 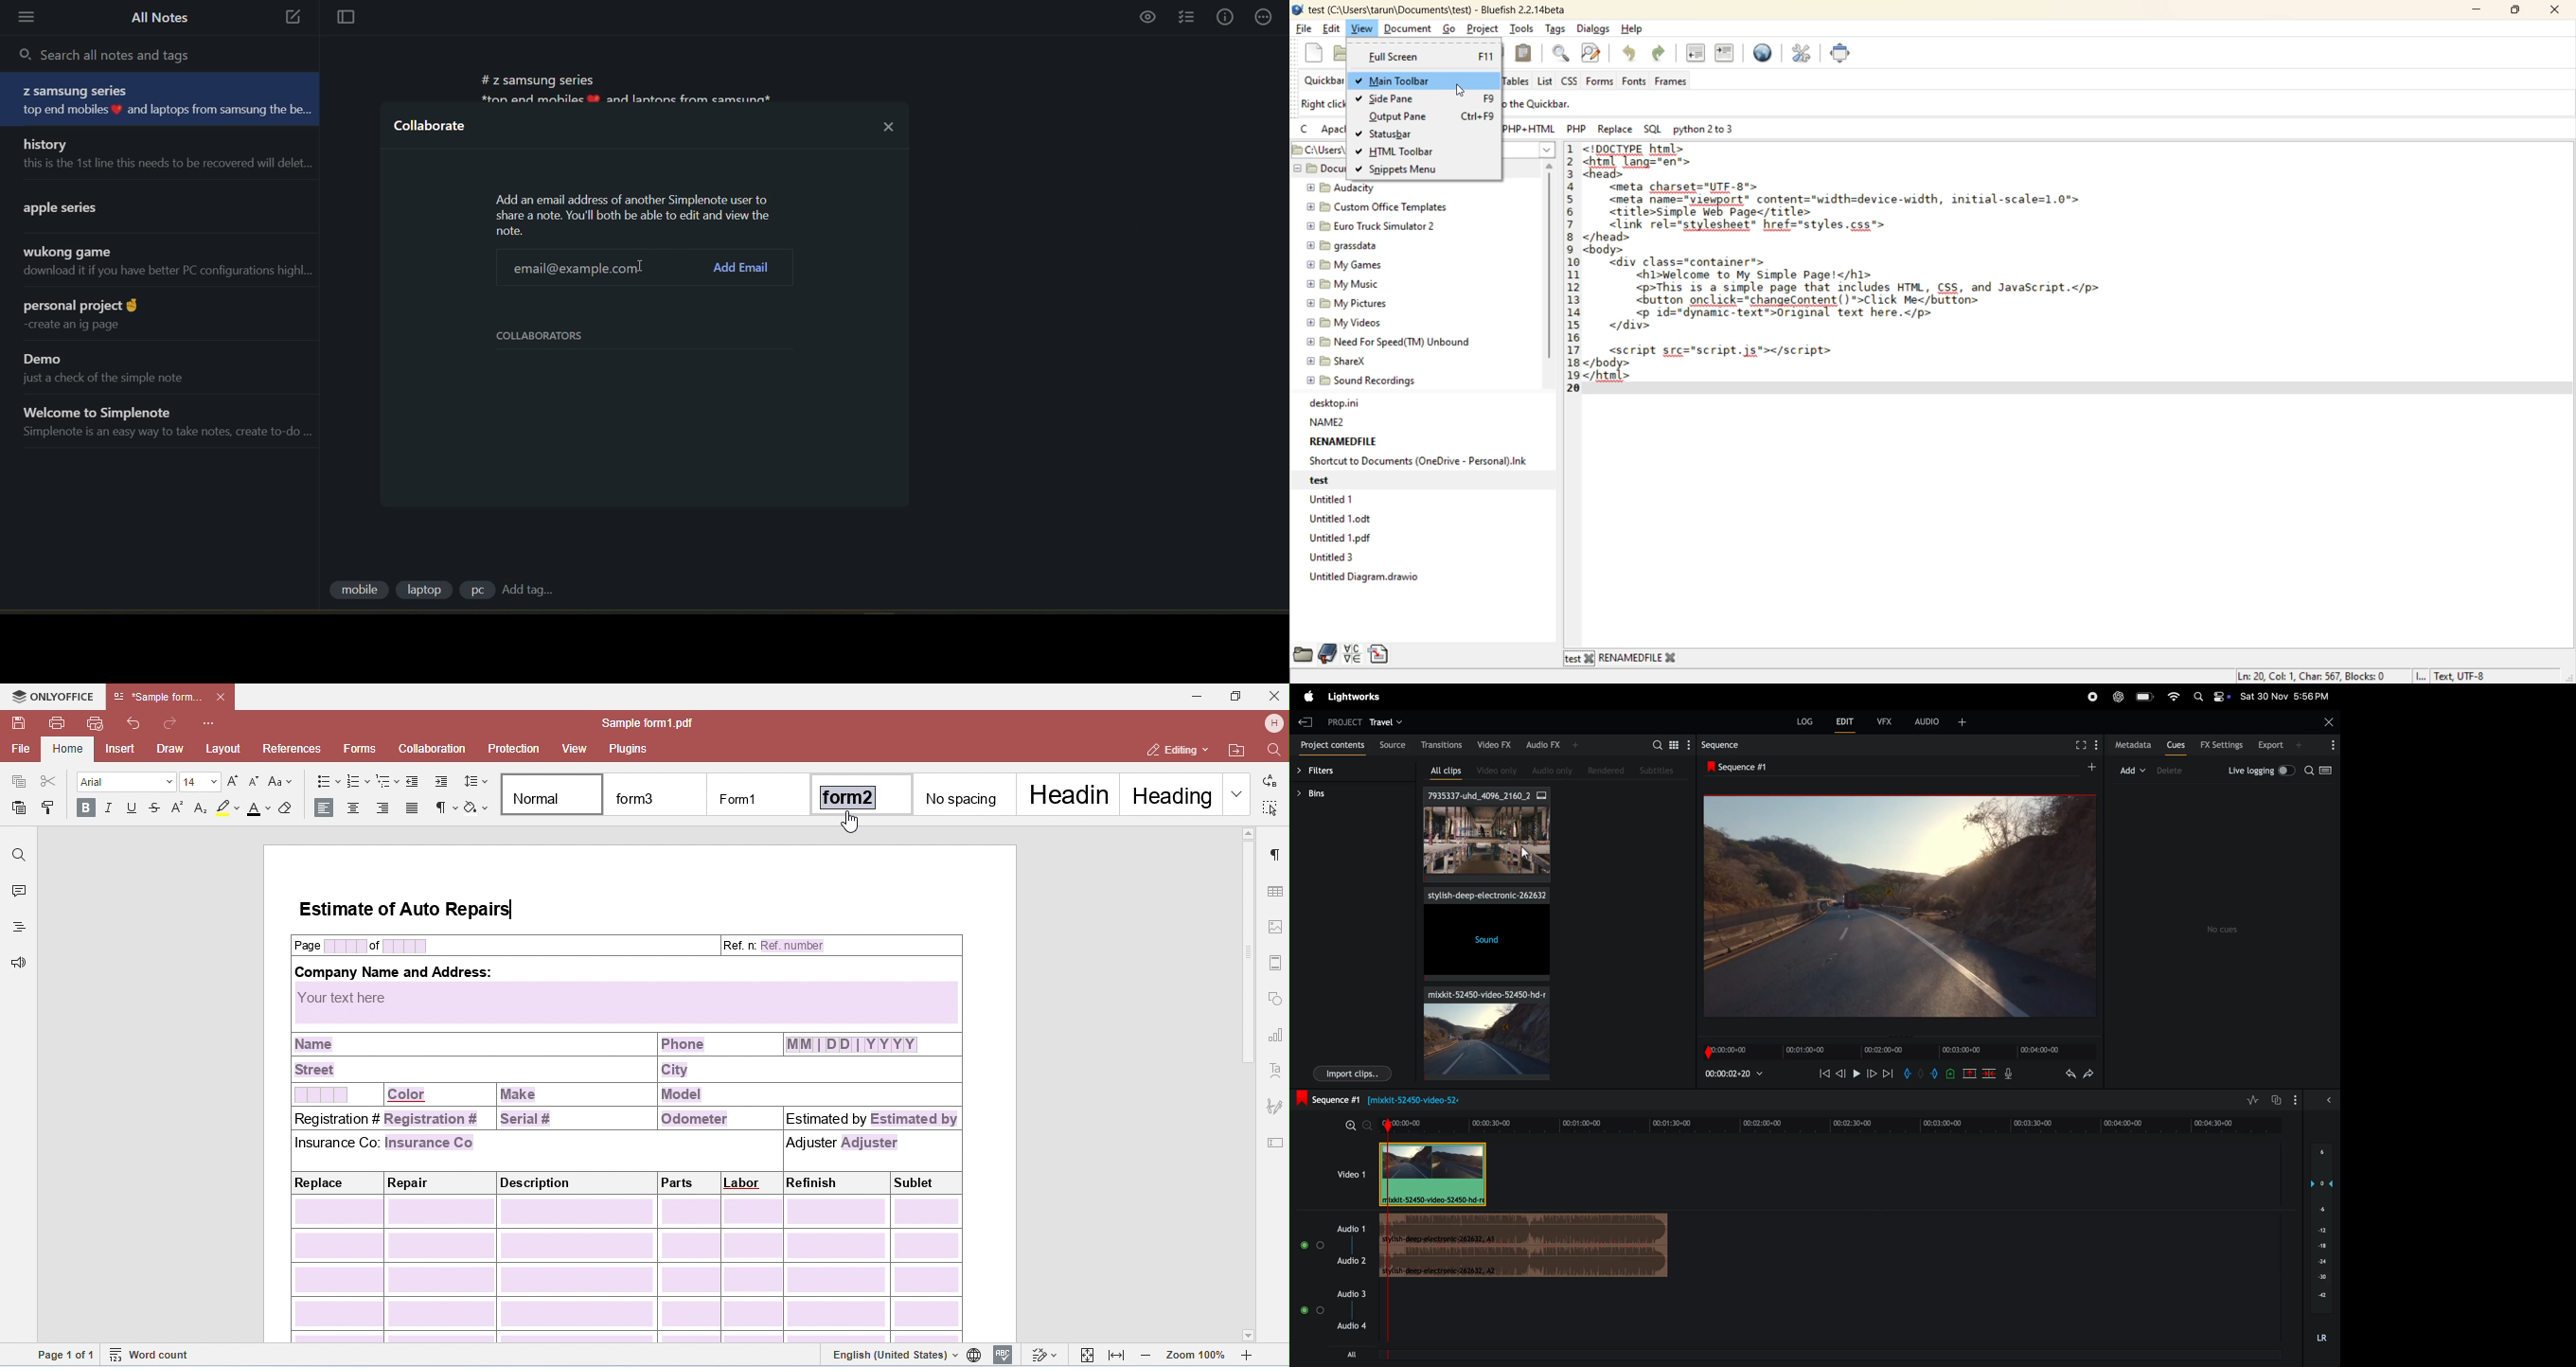 What do you see at coordinates (2285, 696) in the screenshot?
I see `date and time` at bounding box center [2285, 696].